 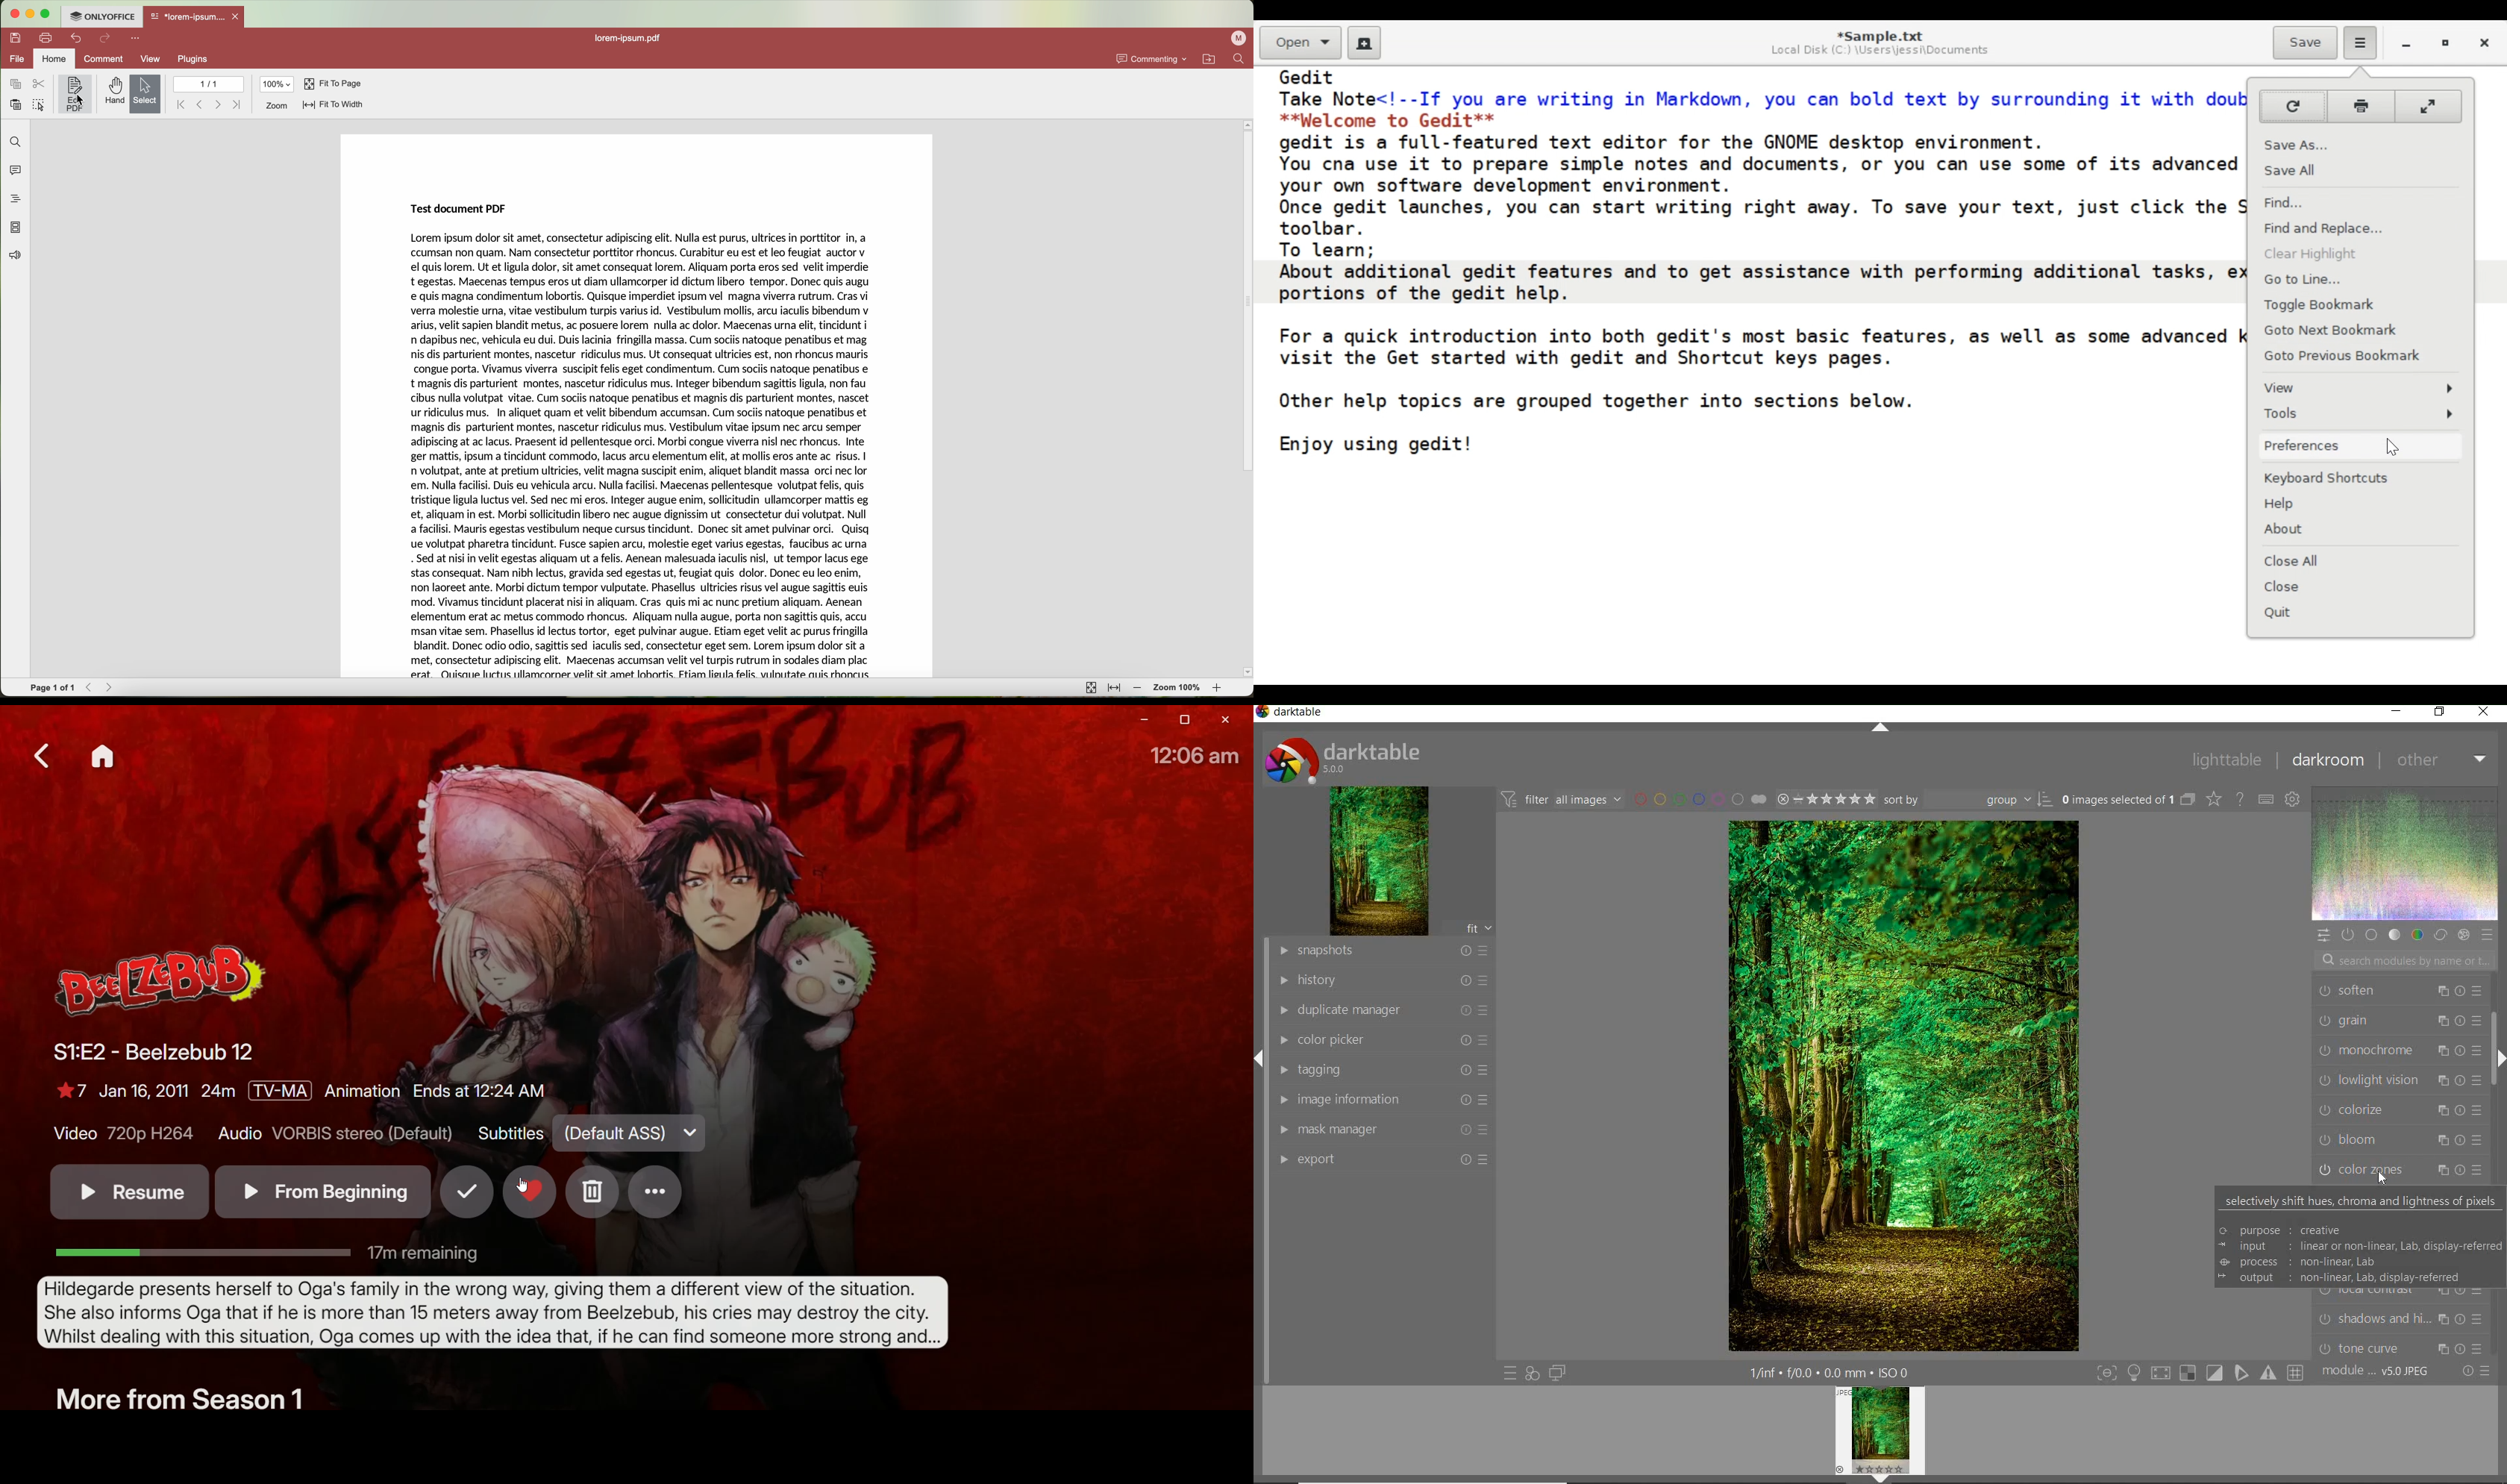 I want to click on headings, so click(x=12, y=198).